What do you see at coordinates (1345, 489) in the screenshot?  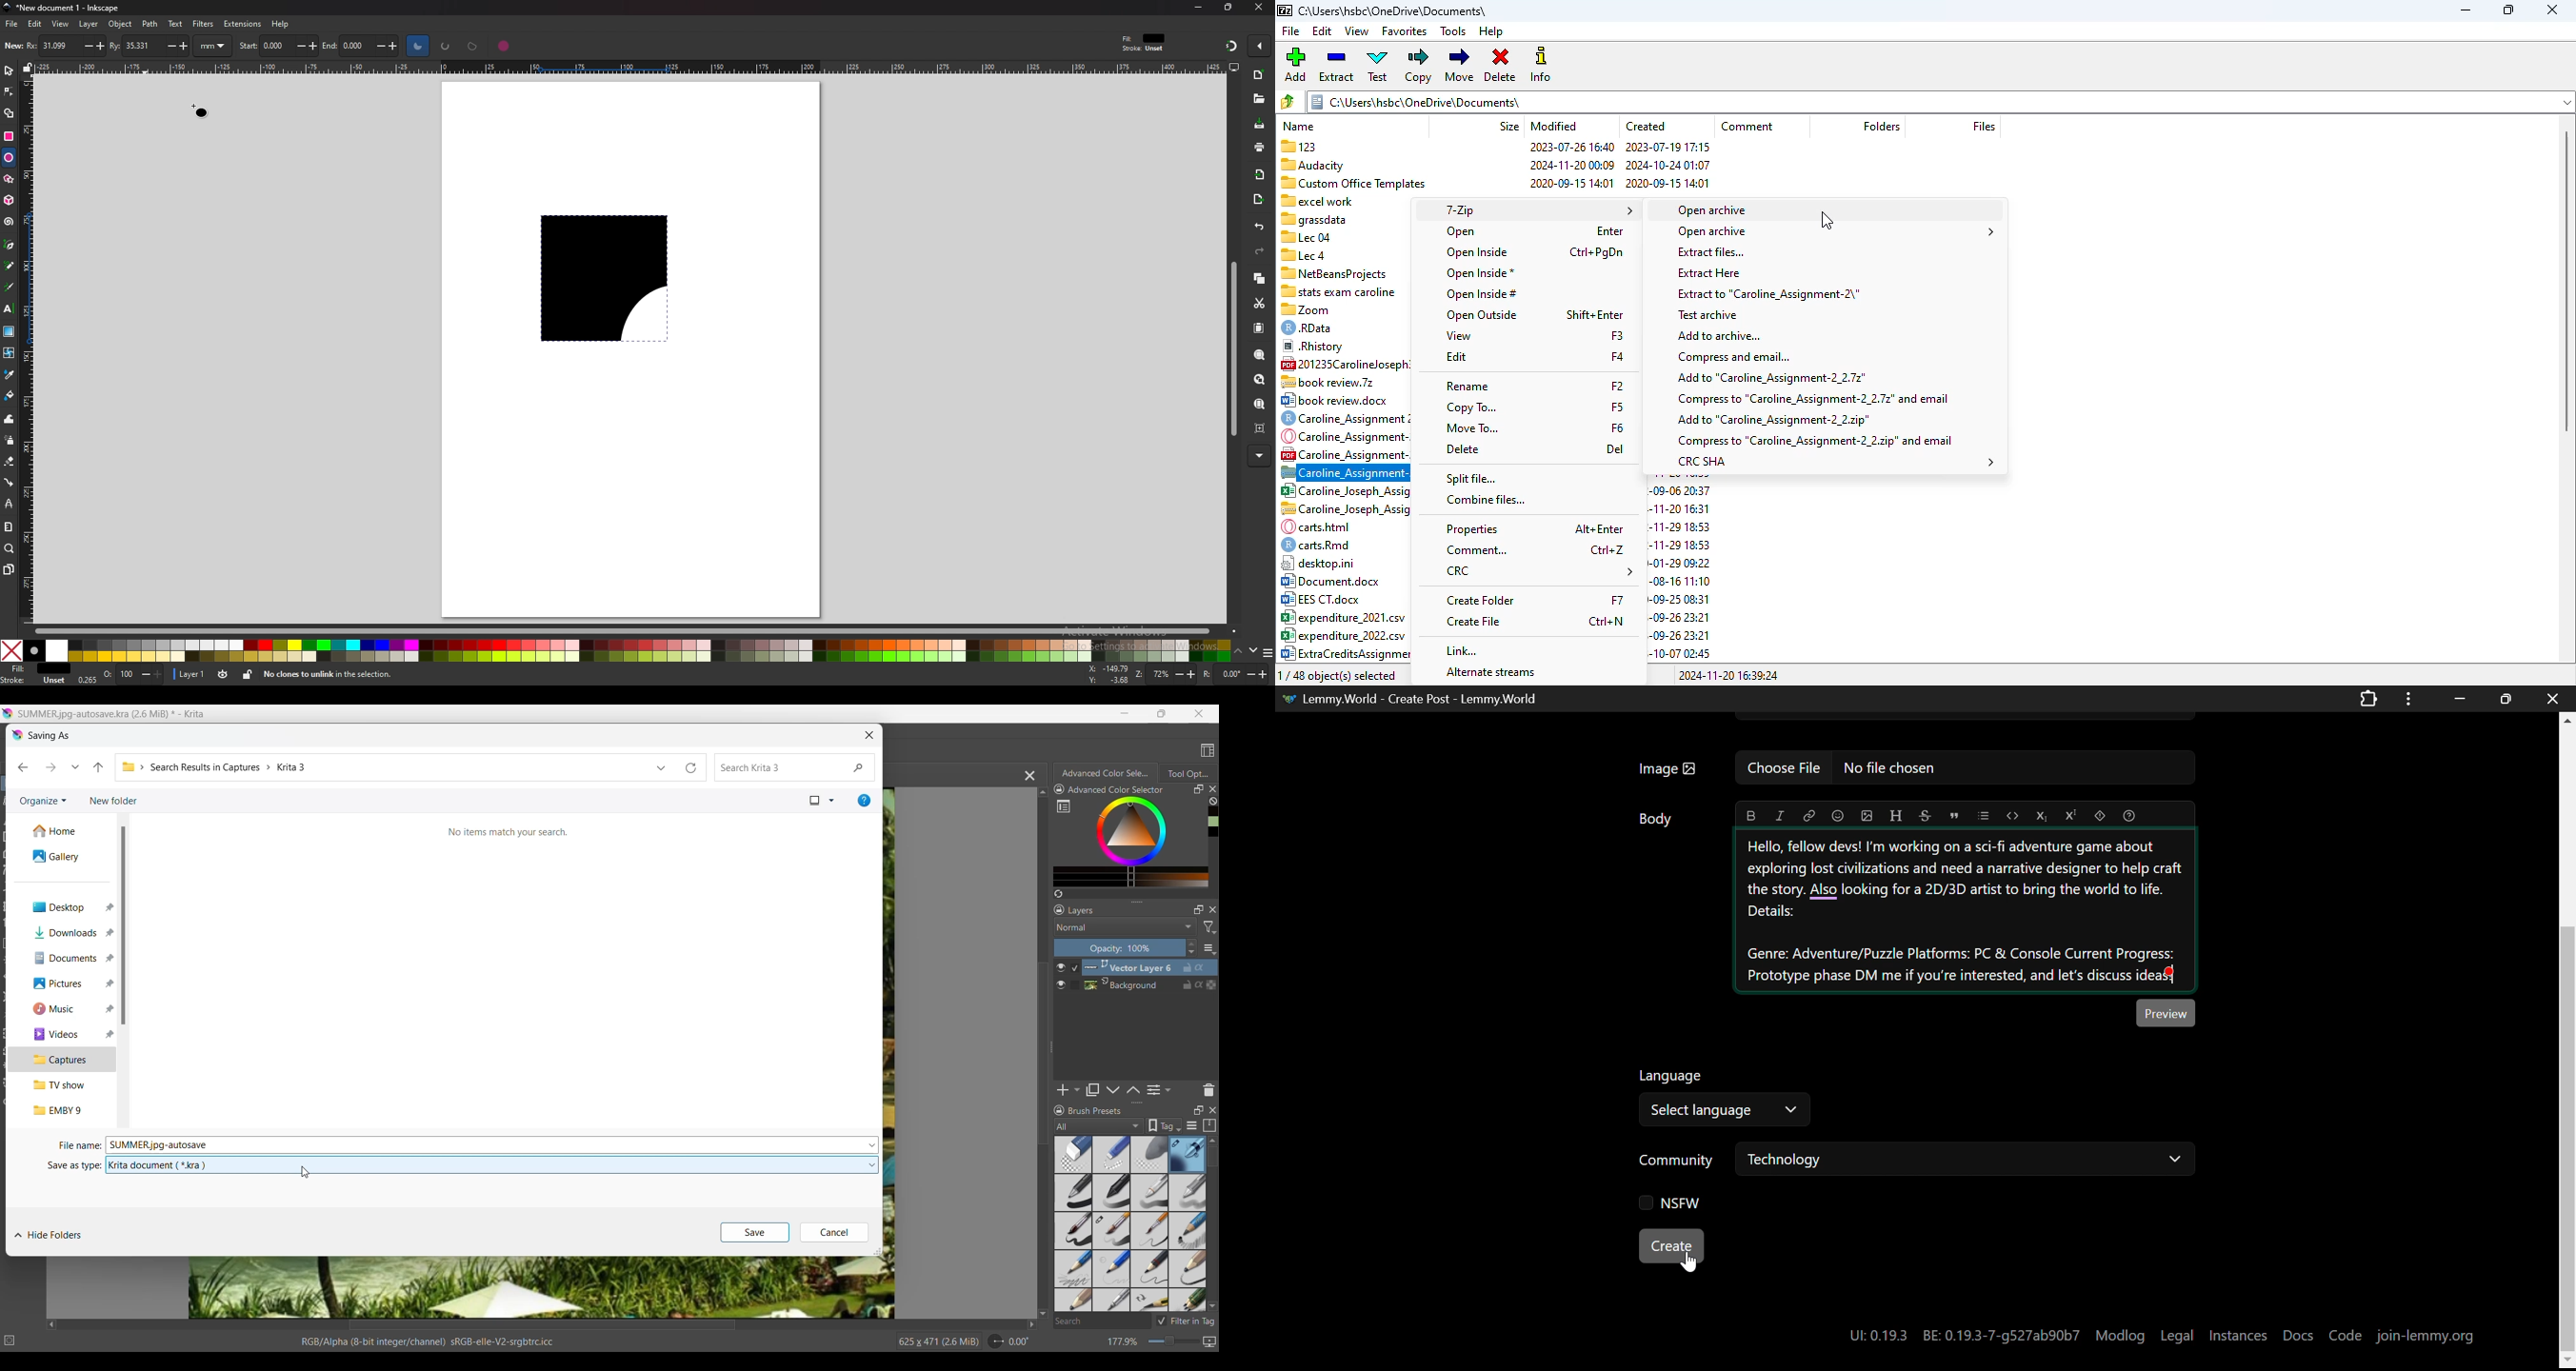 I see `85 Caroline Joseph Assigf¥.. 111870 2022-09-06 20:37 2022-09-06 20:37` at bounding box center [1345, 489].